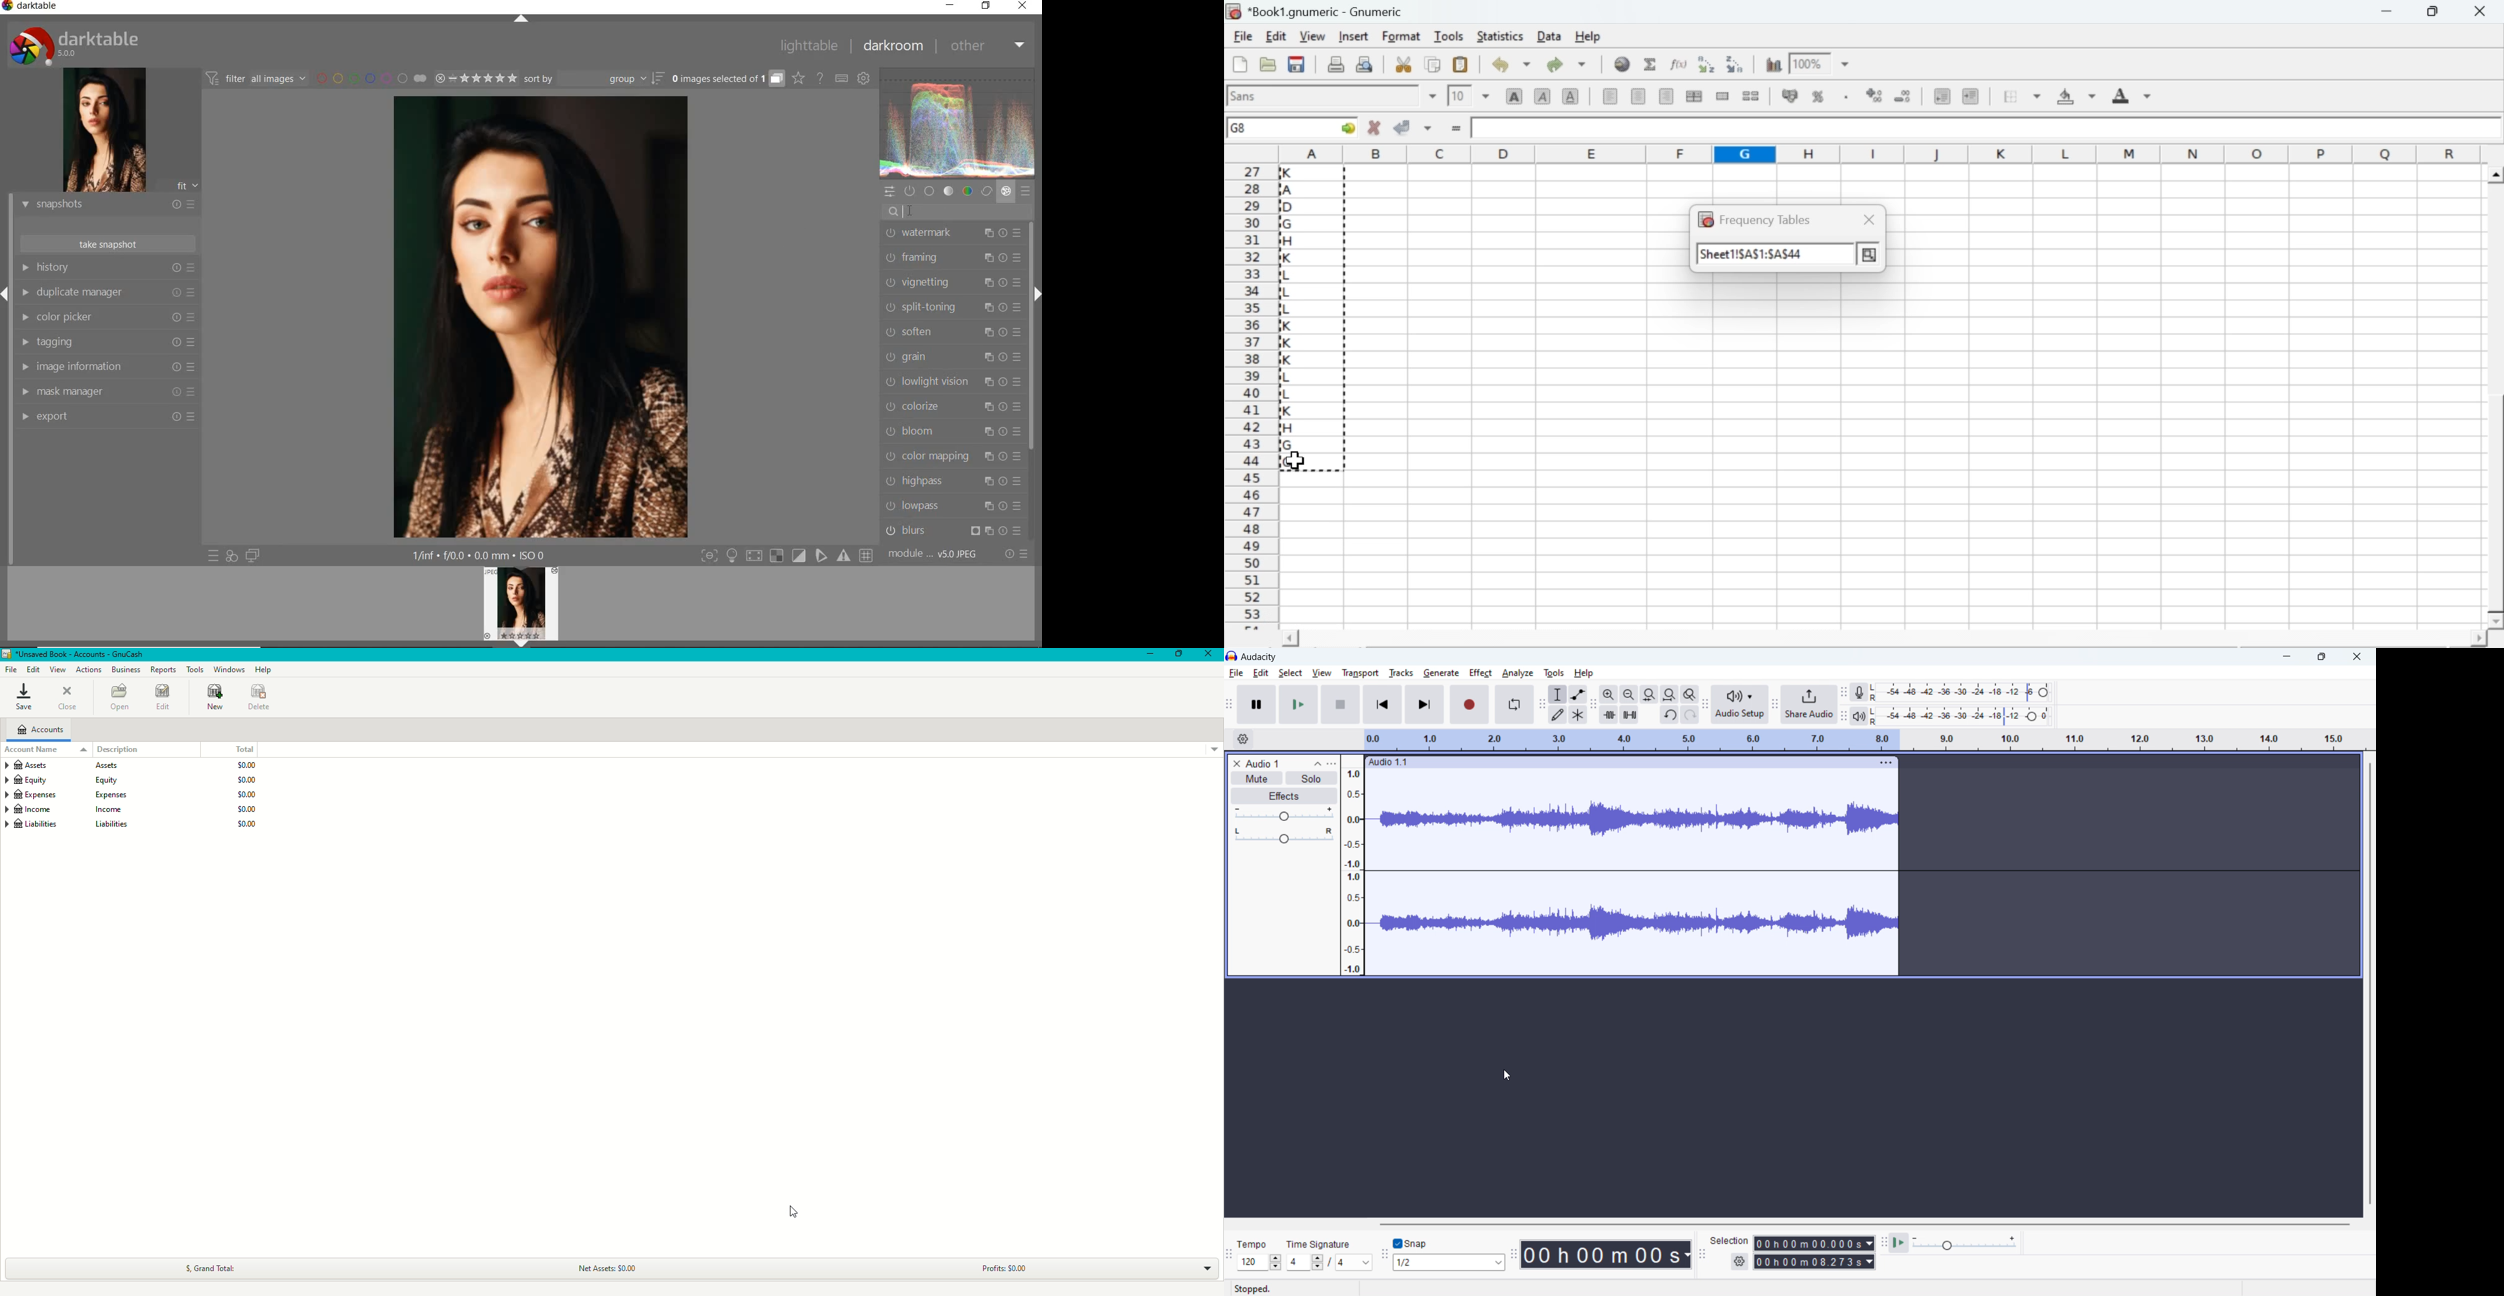  Describe the element at coordinates (1312, 778) in the screenshot. I see `solo` at that location.